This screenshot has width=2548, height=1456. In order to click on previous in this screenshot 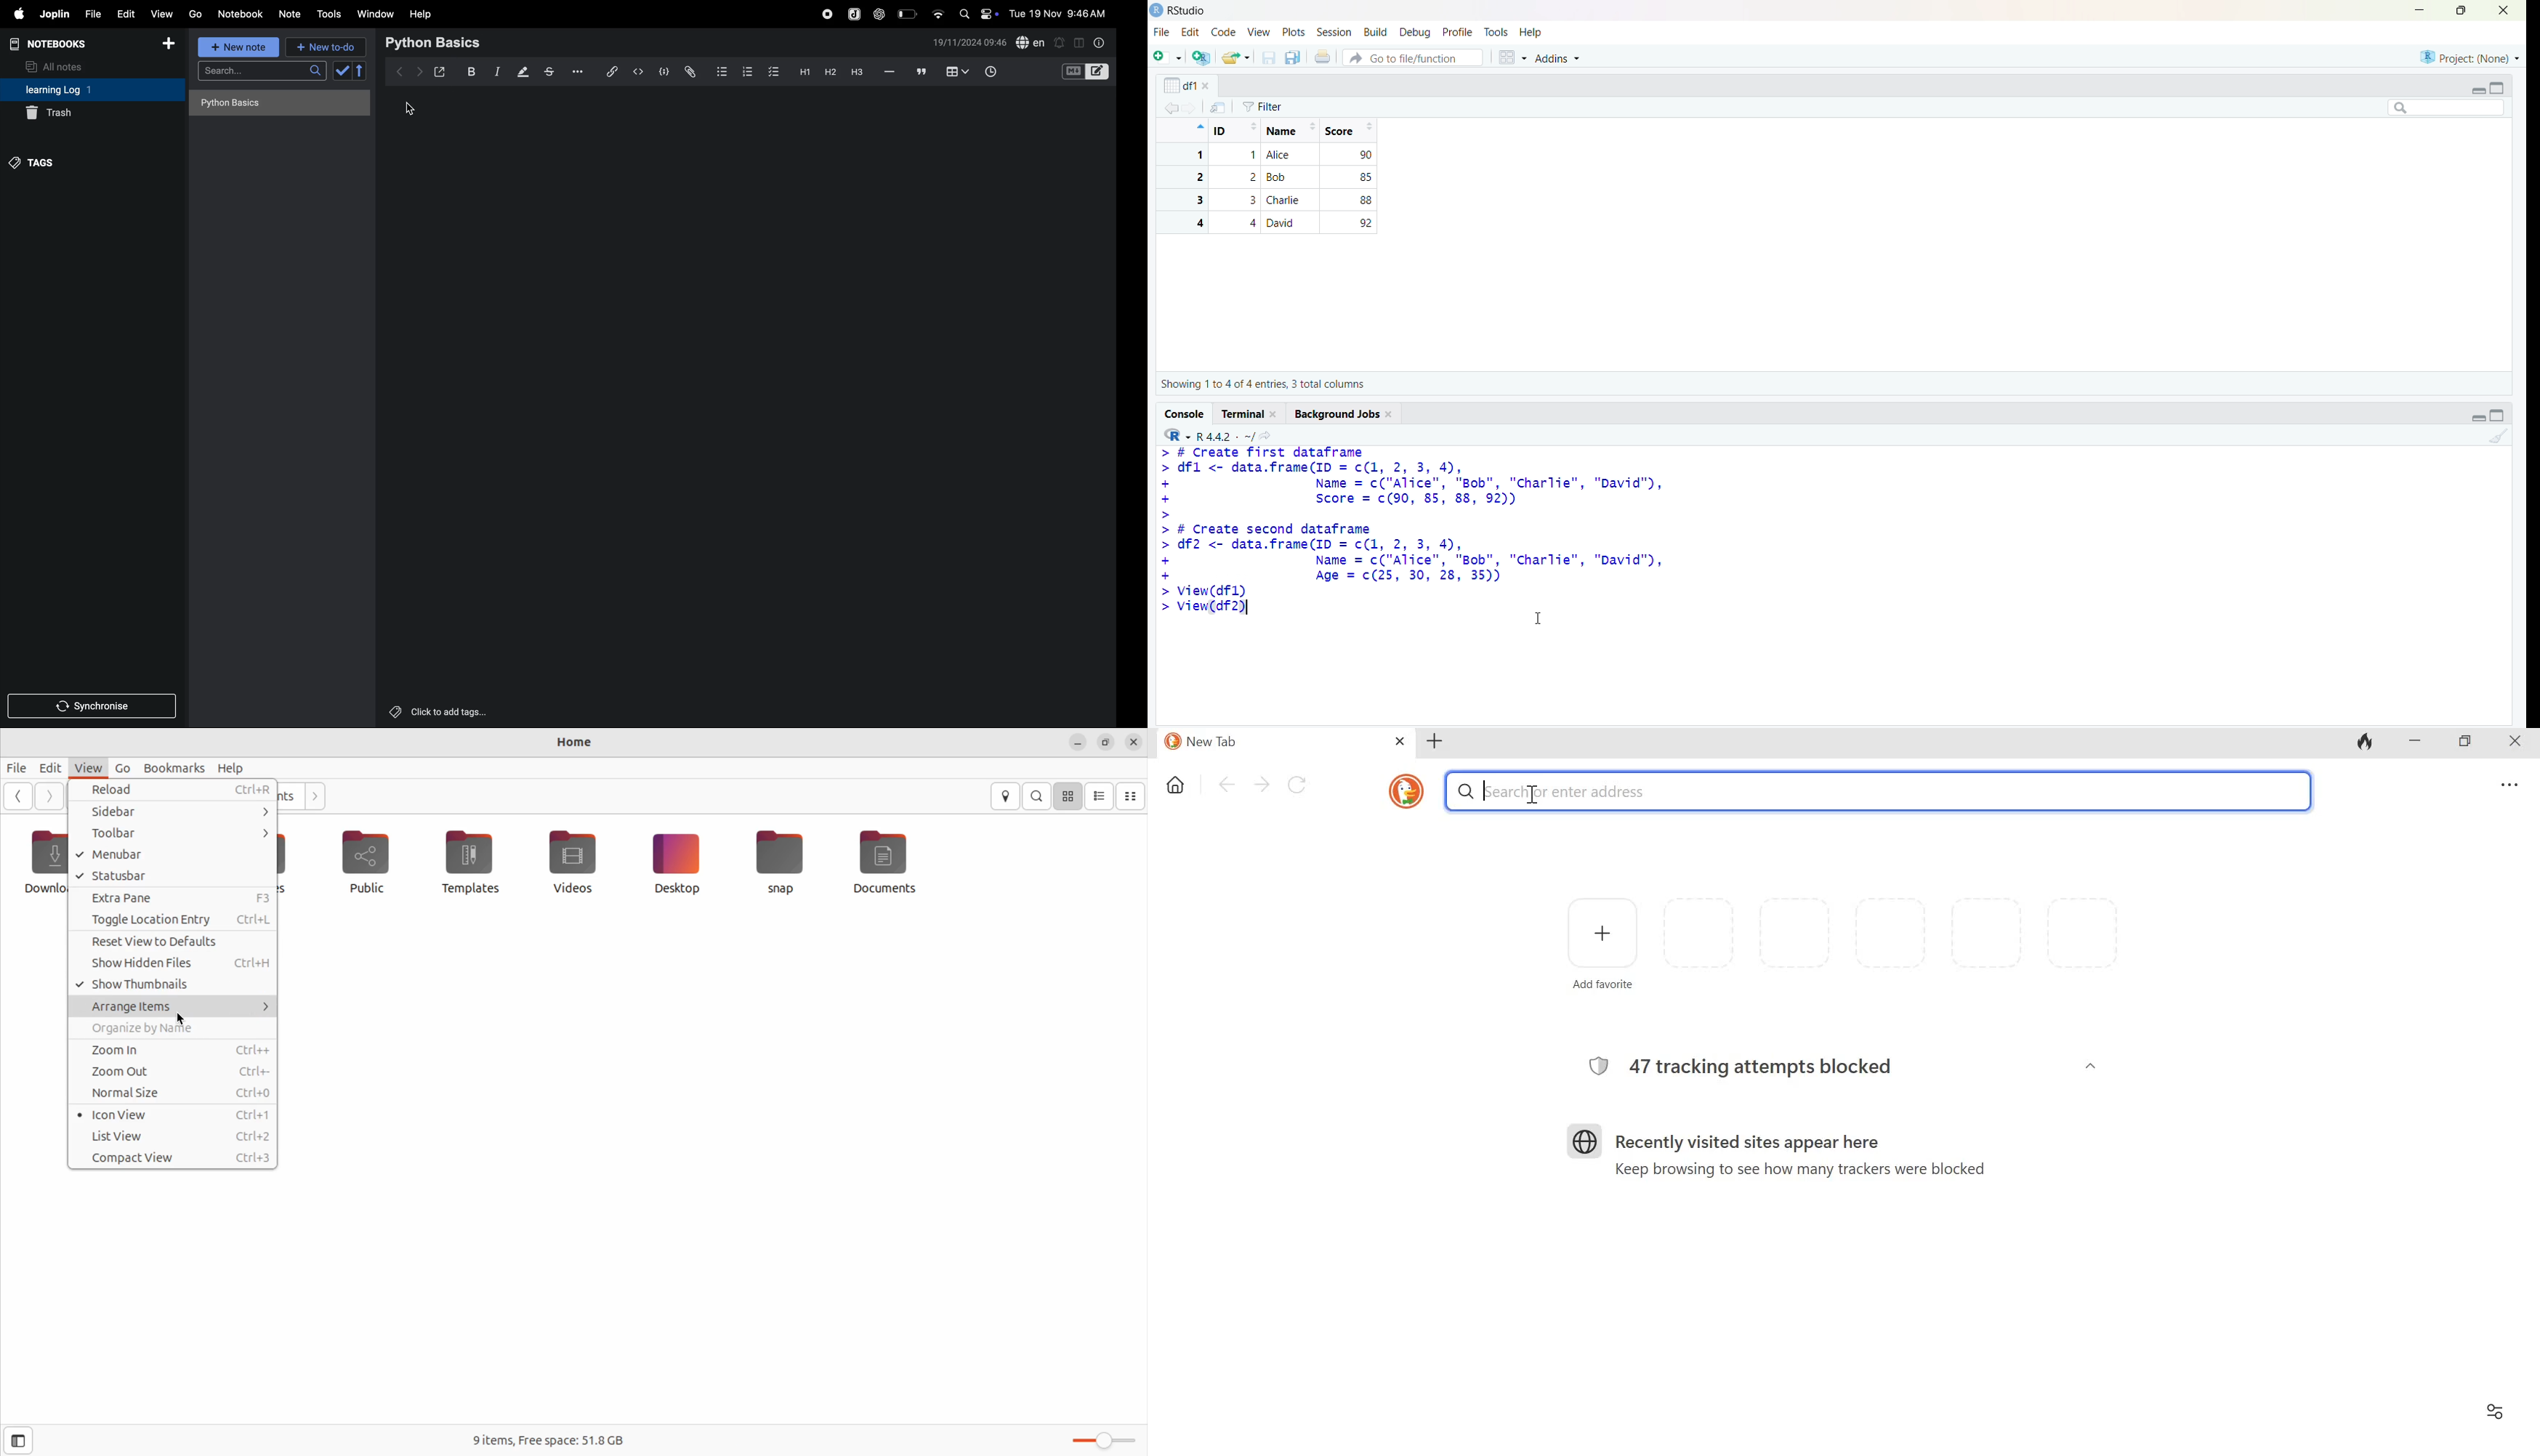, I will do `click(16, 796)`.